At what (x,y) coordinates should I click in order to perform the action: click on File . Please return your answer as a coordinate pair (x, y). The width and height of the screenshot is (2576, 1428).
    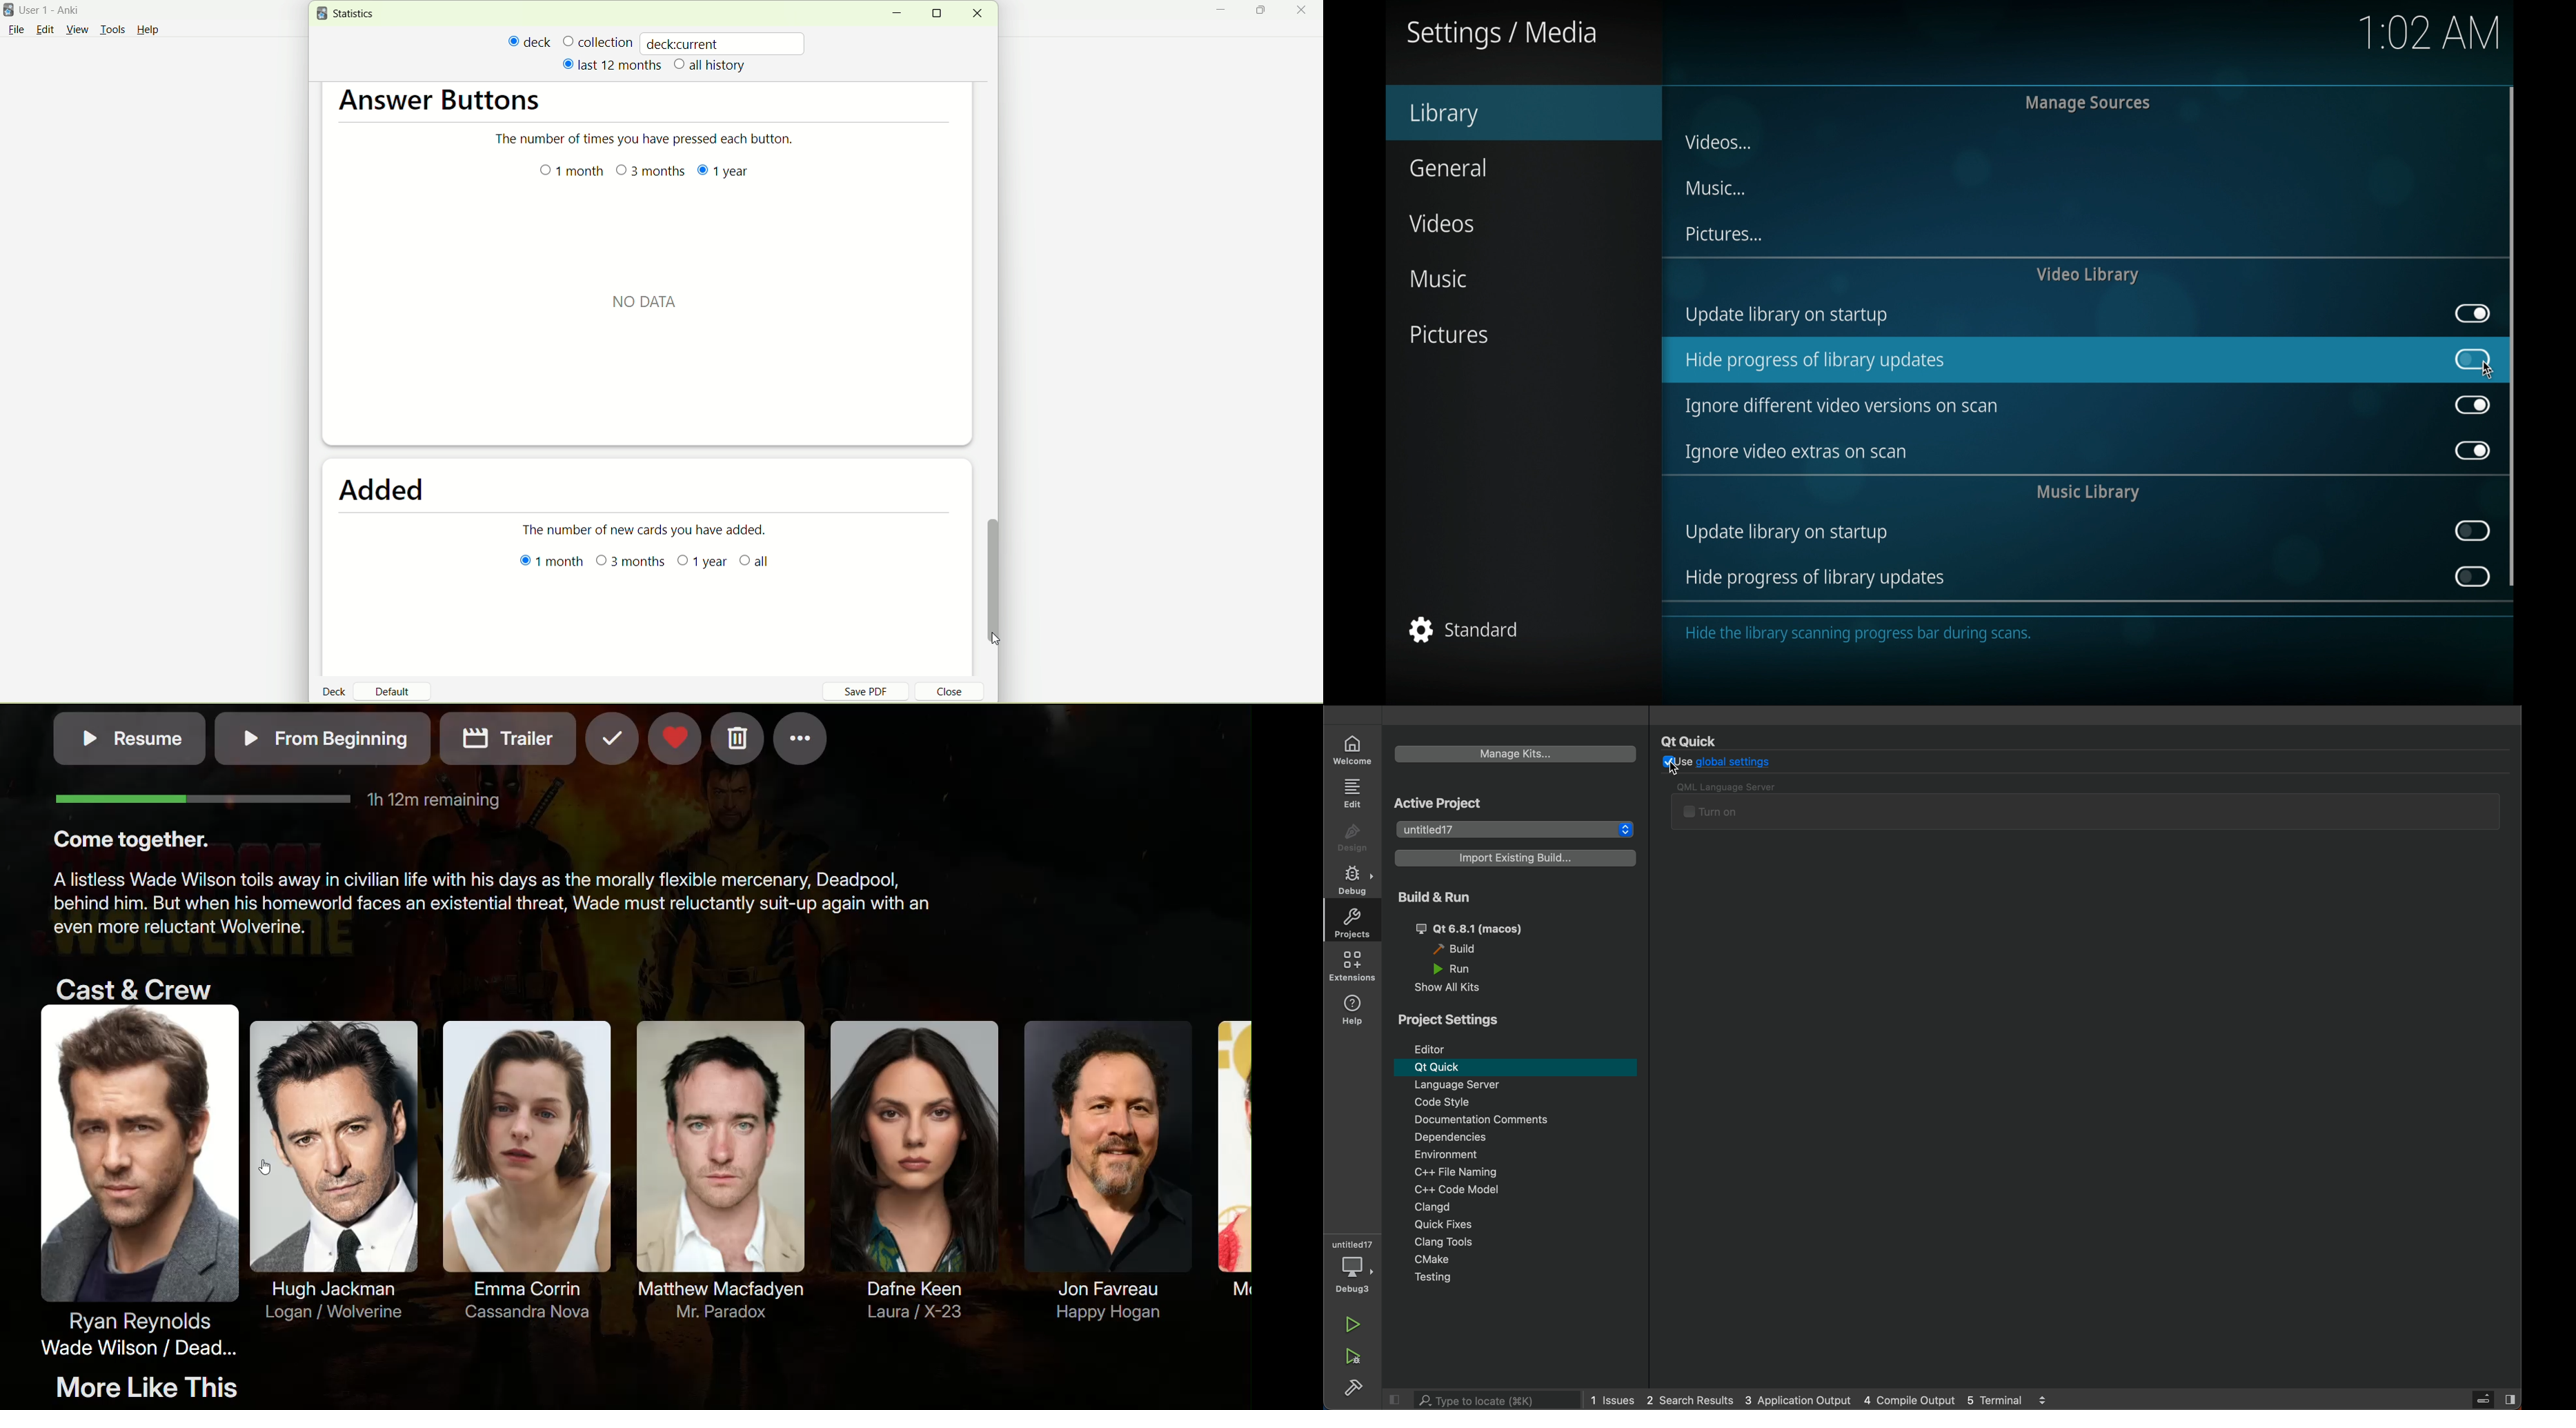
    Looking at the image, I should click on (16, 30).